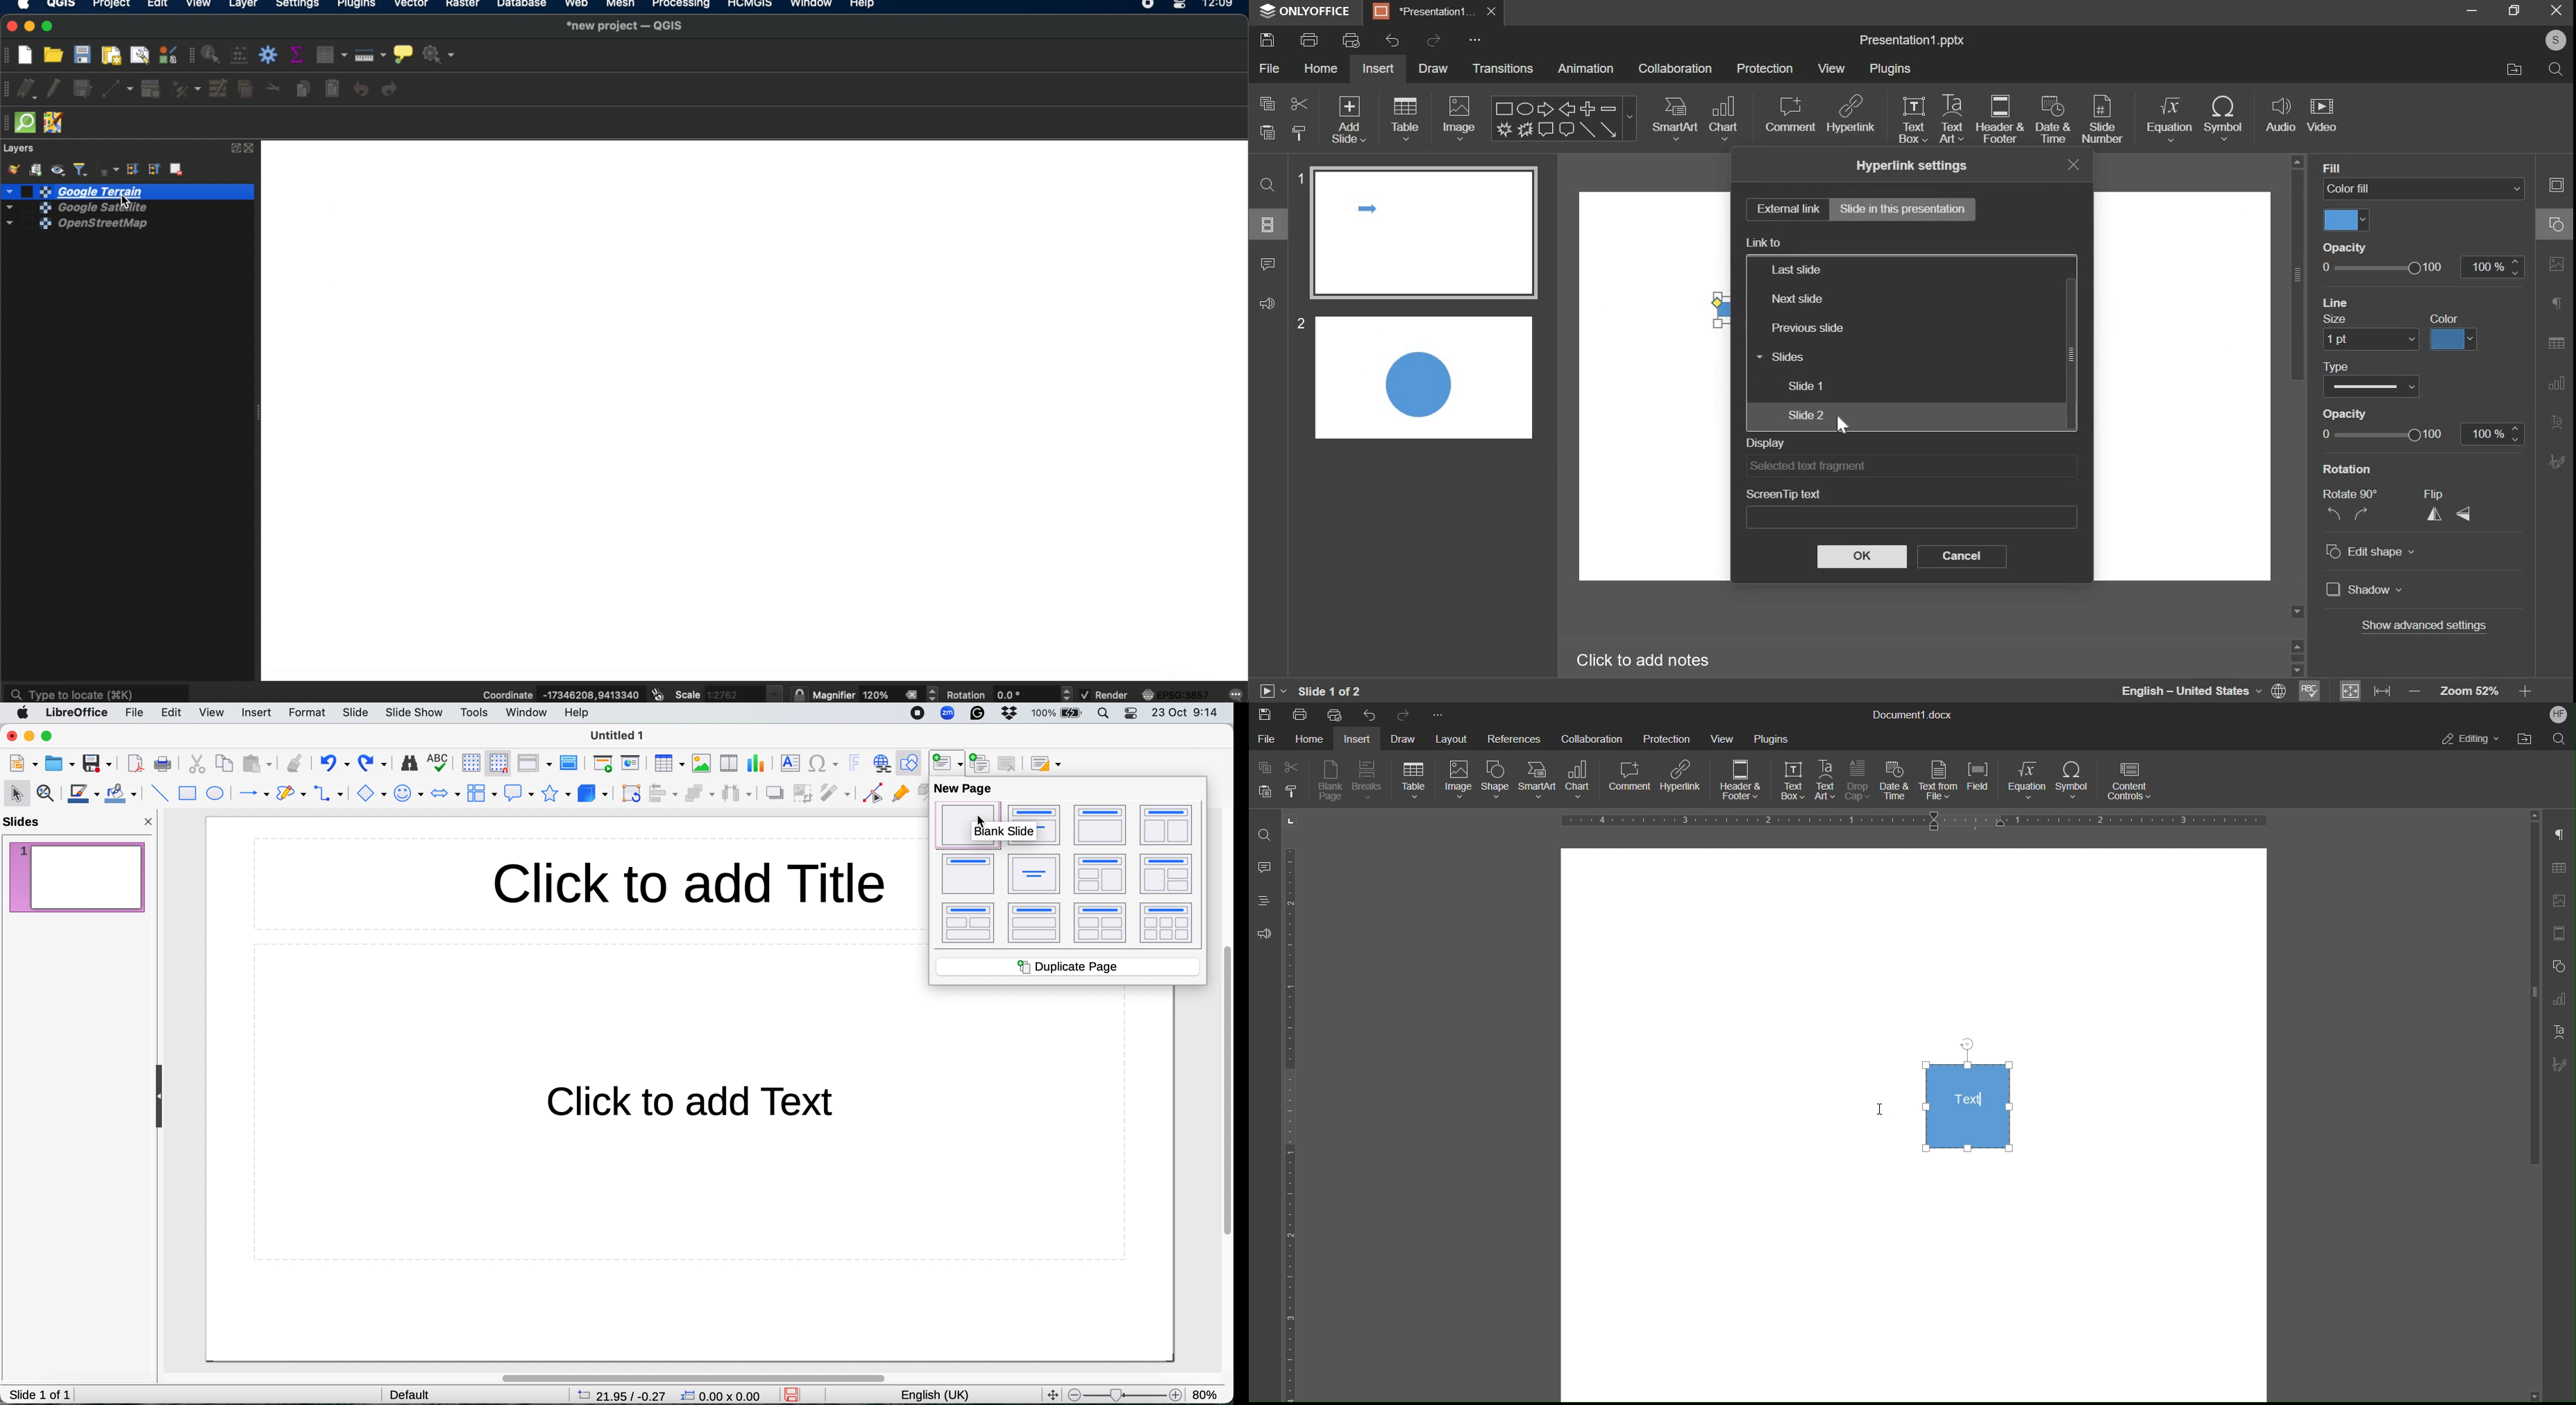 The height and width of the screenshot is (1428, 2576). I want to click on Opacity, so click(2345, 414).